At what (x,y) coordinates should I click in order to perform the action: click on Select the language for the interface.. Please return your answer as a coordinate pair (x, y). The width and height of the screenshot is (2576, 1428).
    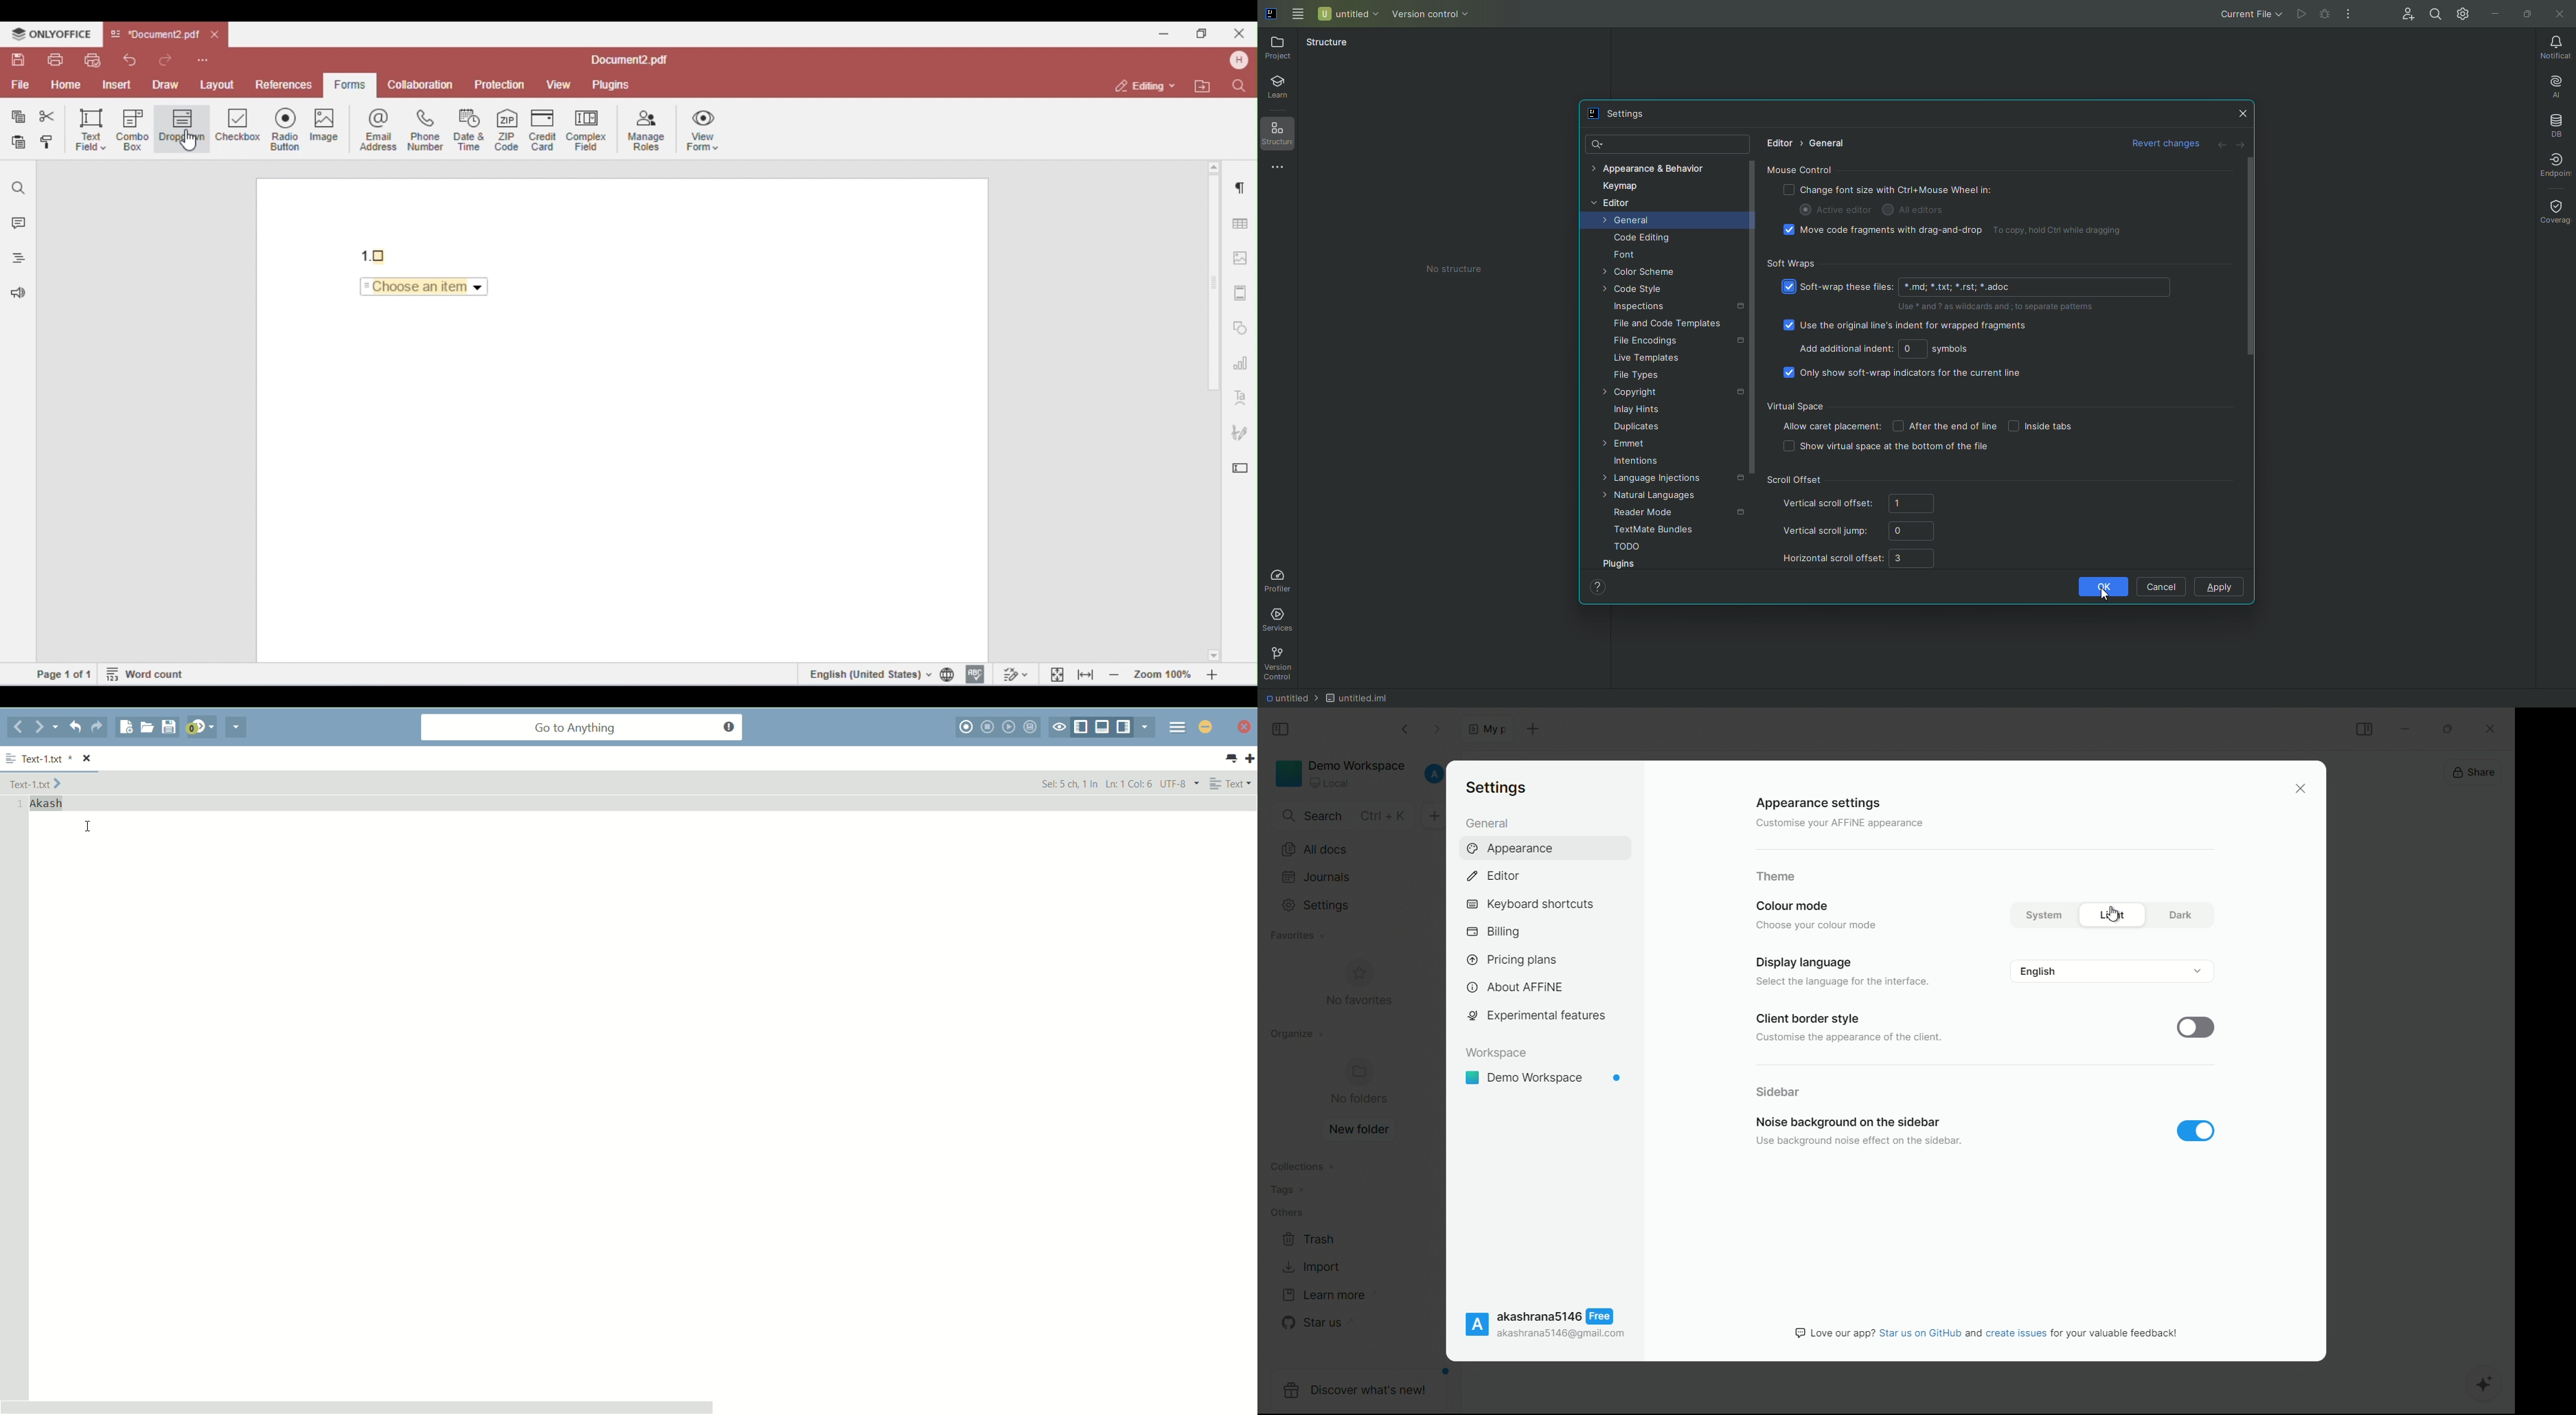
    Looking at the image, I should click on (1840, 983).